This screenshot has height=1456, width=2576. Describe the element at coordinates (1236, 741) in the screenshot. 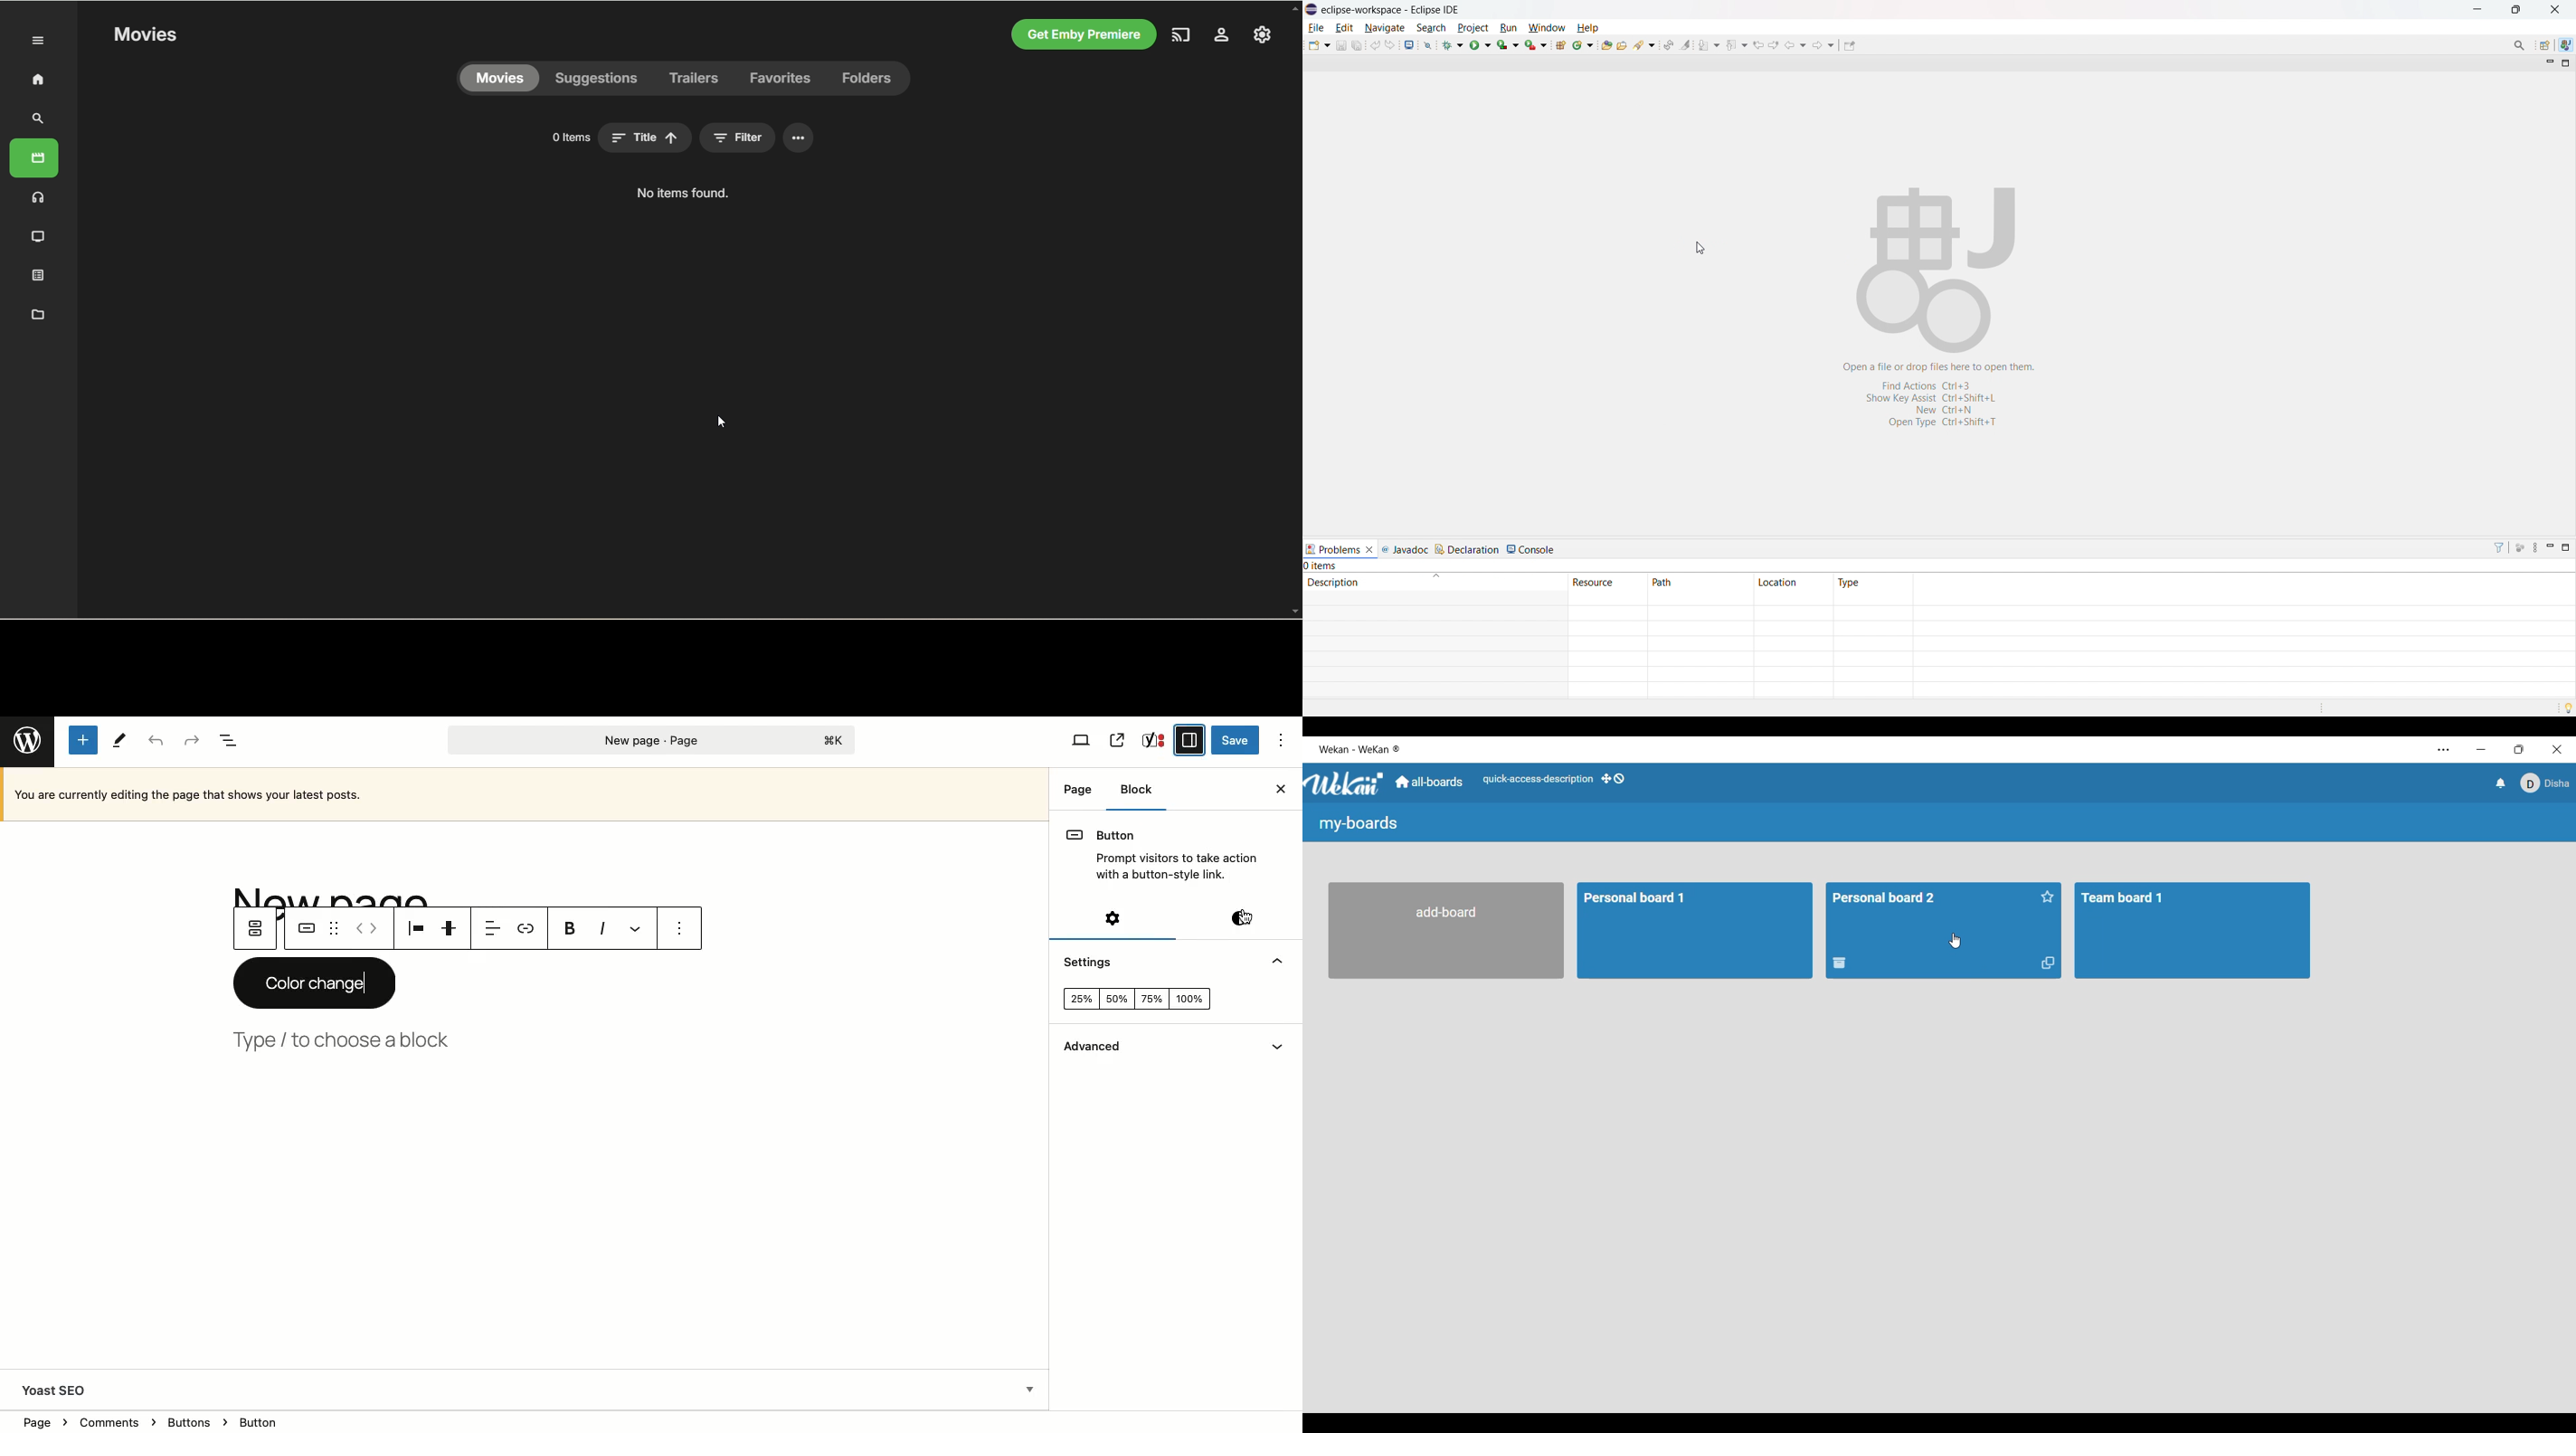

I see `Save` at that location.